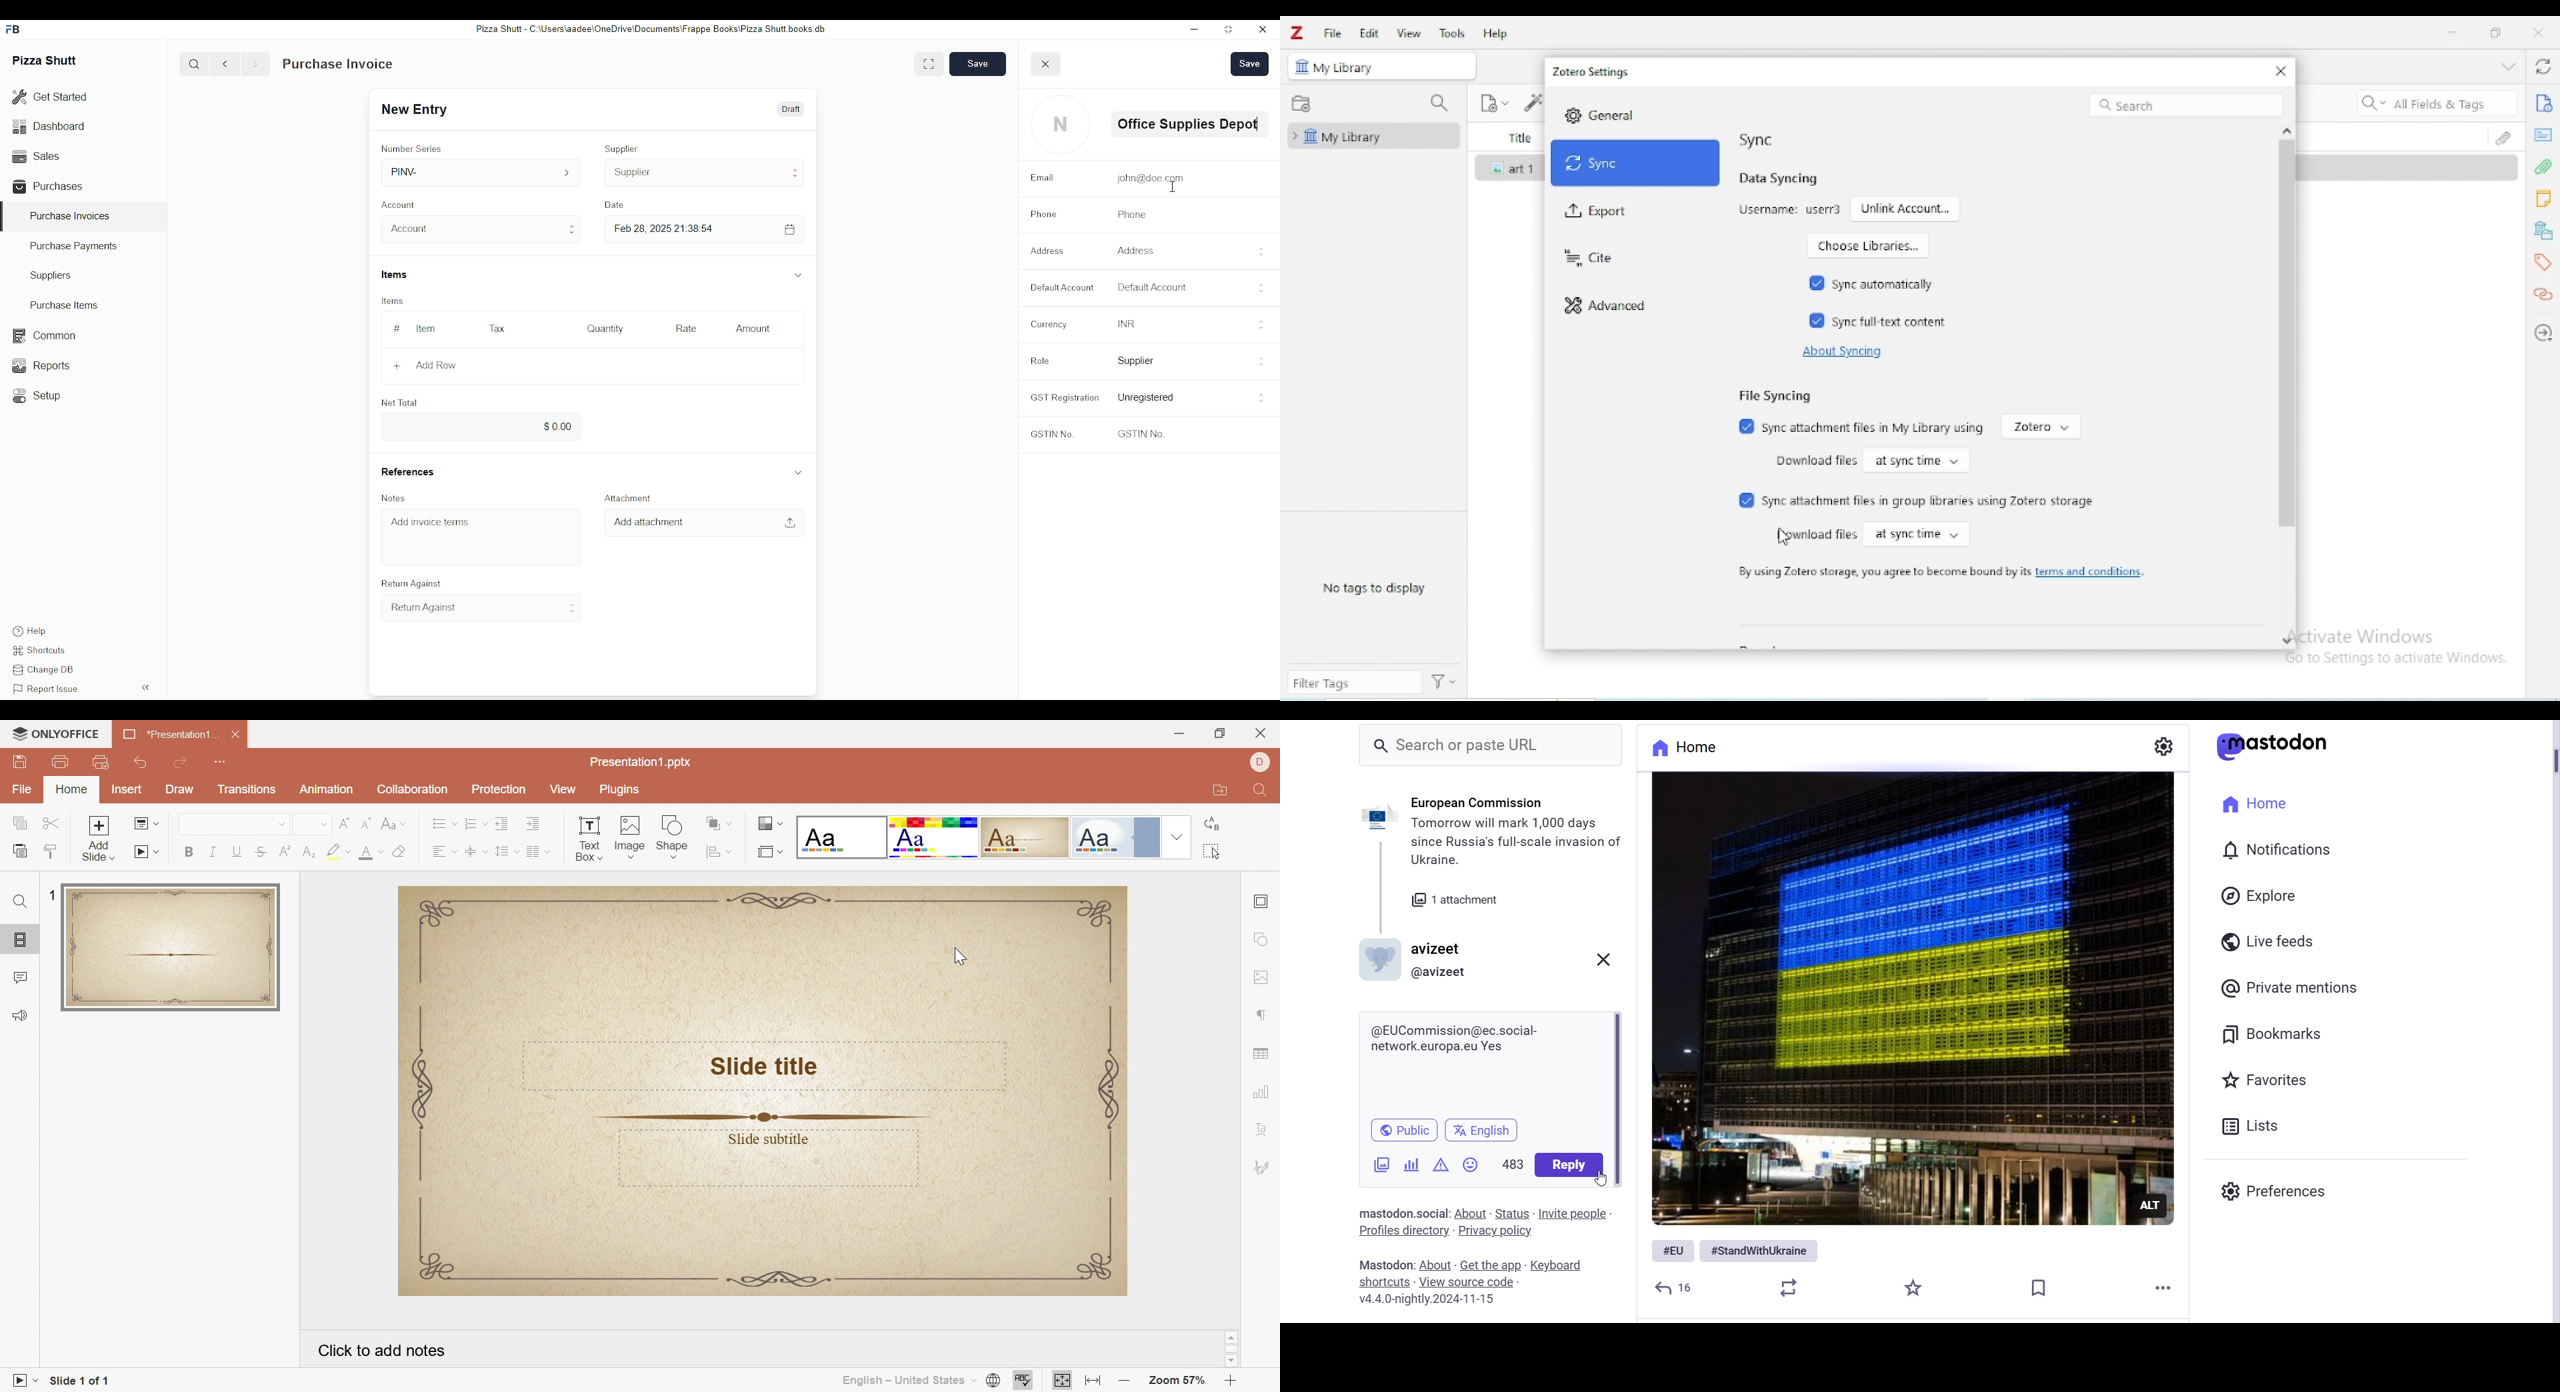 Image resolution: width=2576 pixels, height=1400 pixels. Describe the element at coordinates (2544, 167) in the screenshot. I see `attachments` at that location.